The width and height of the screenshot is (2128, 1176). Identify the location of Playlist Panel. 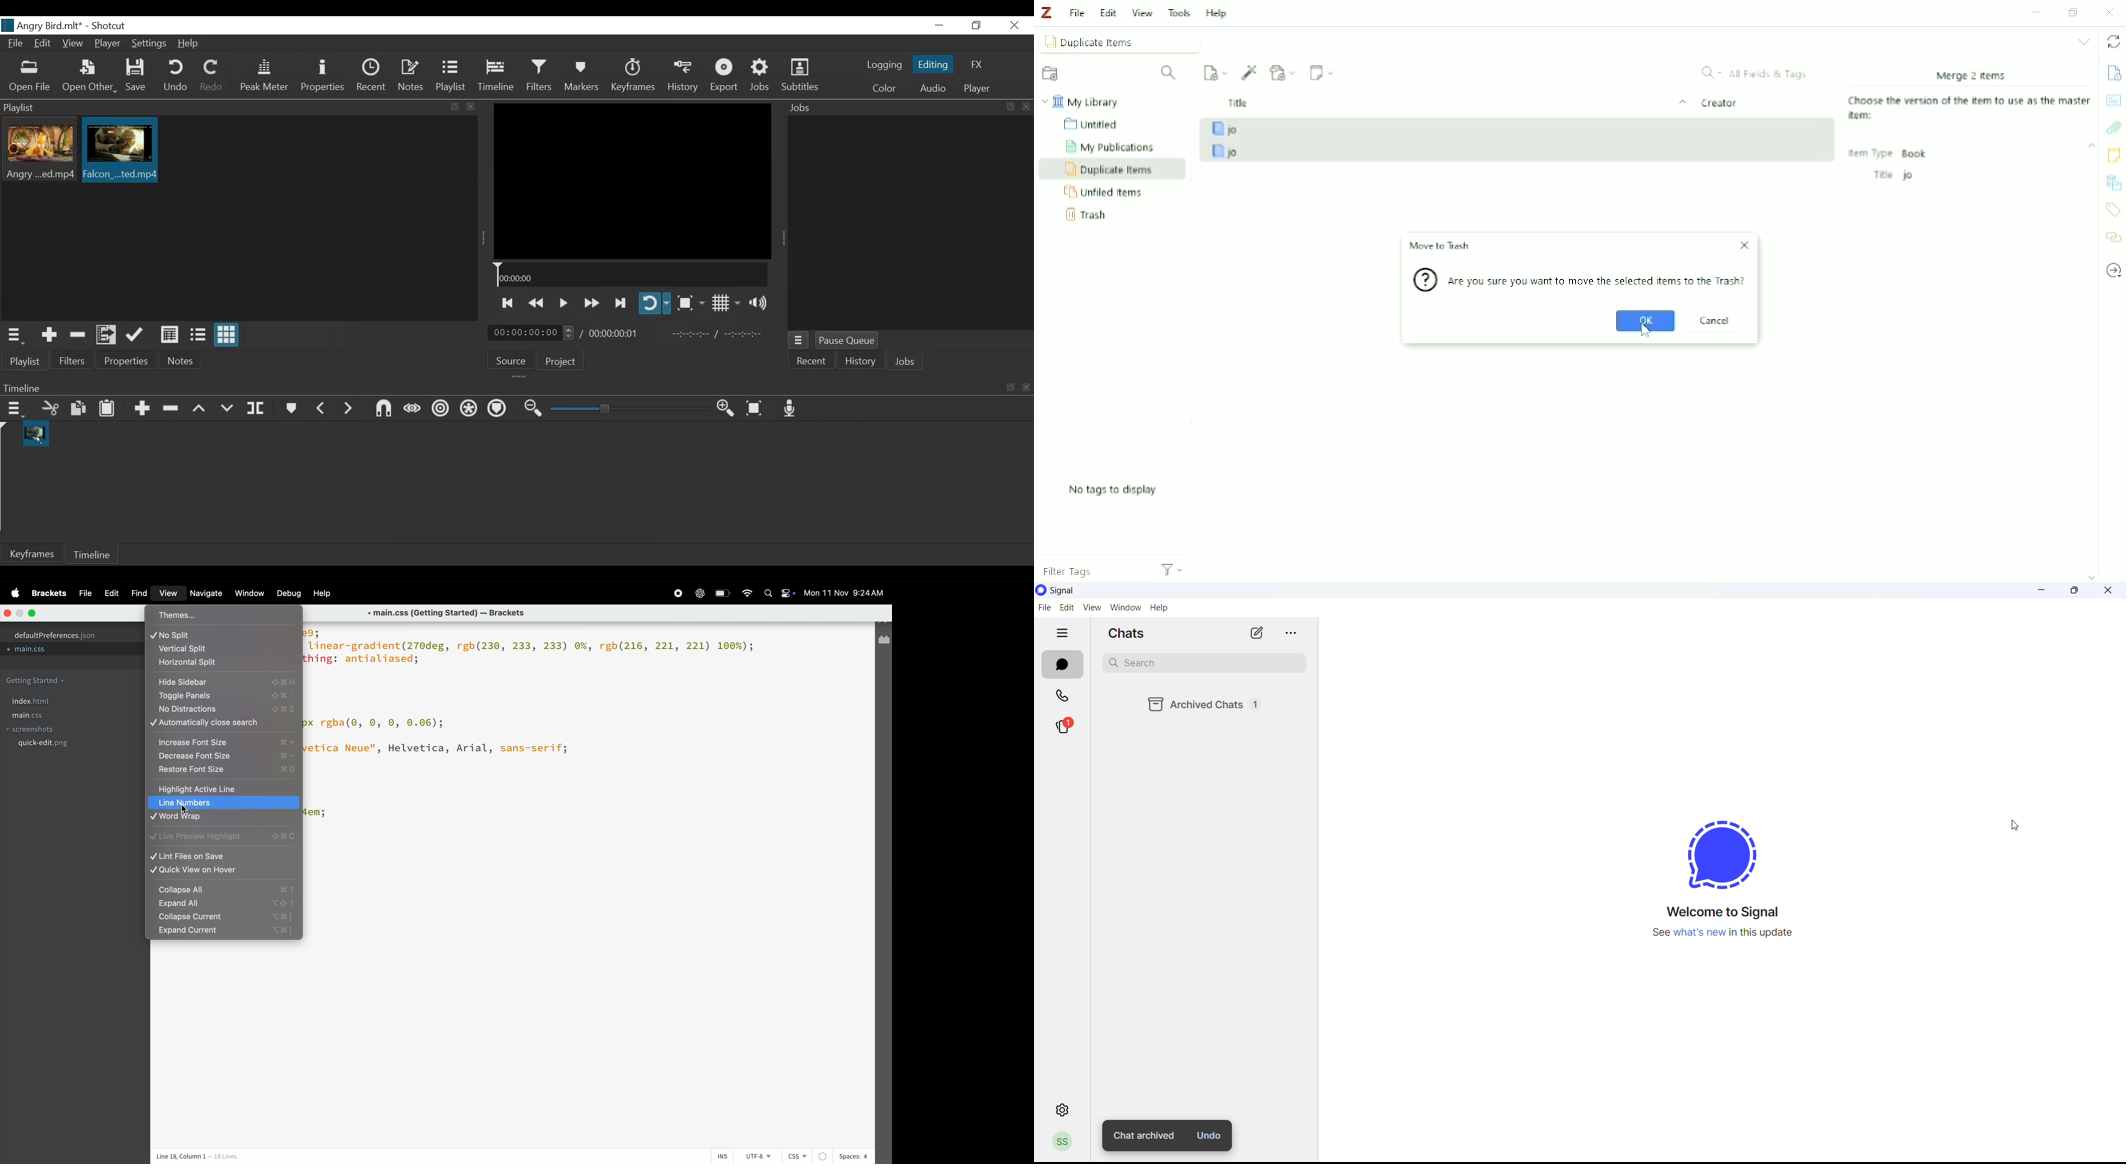
(219, 107).